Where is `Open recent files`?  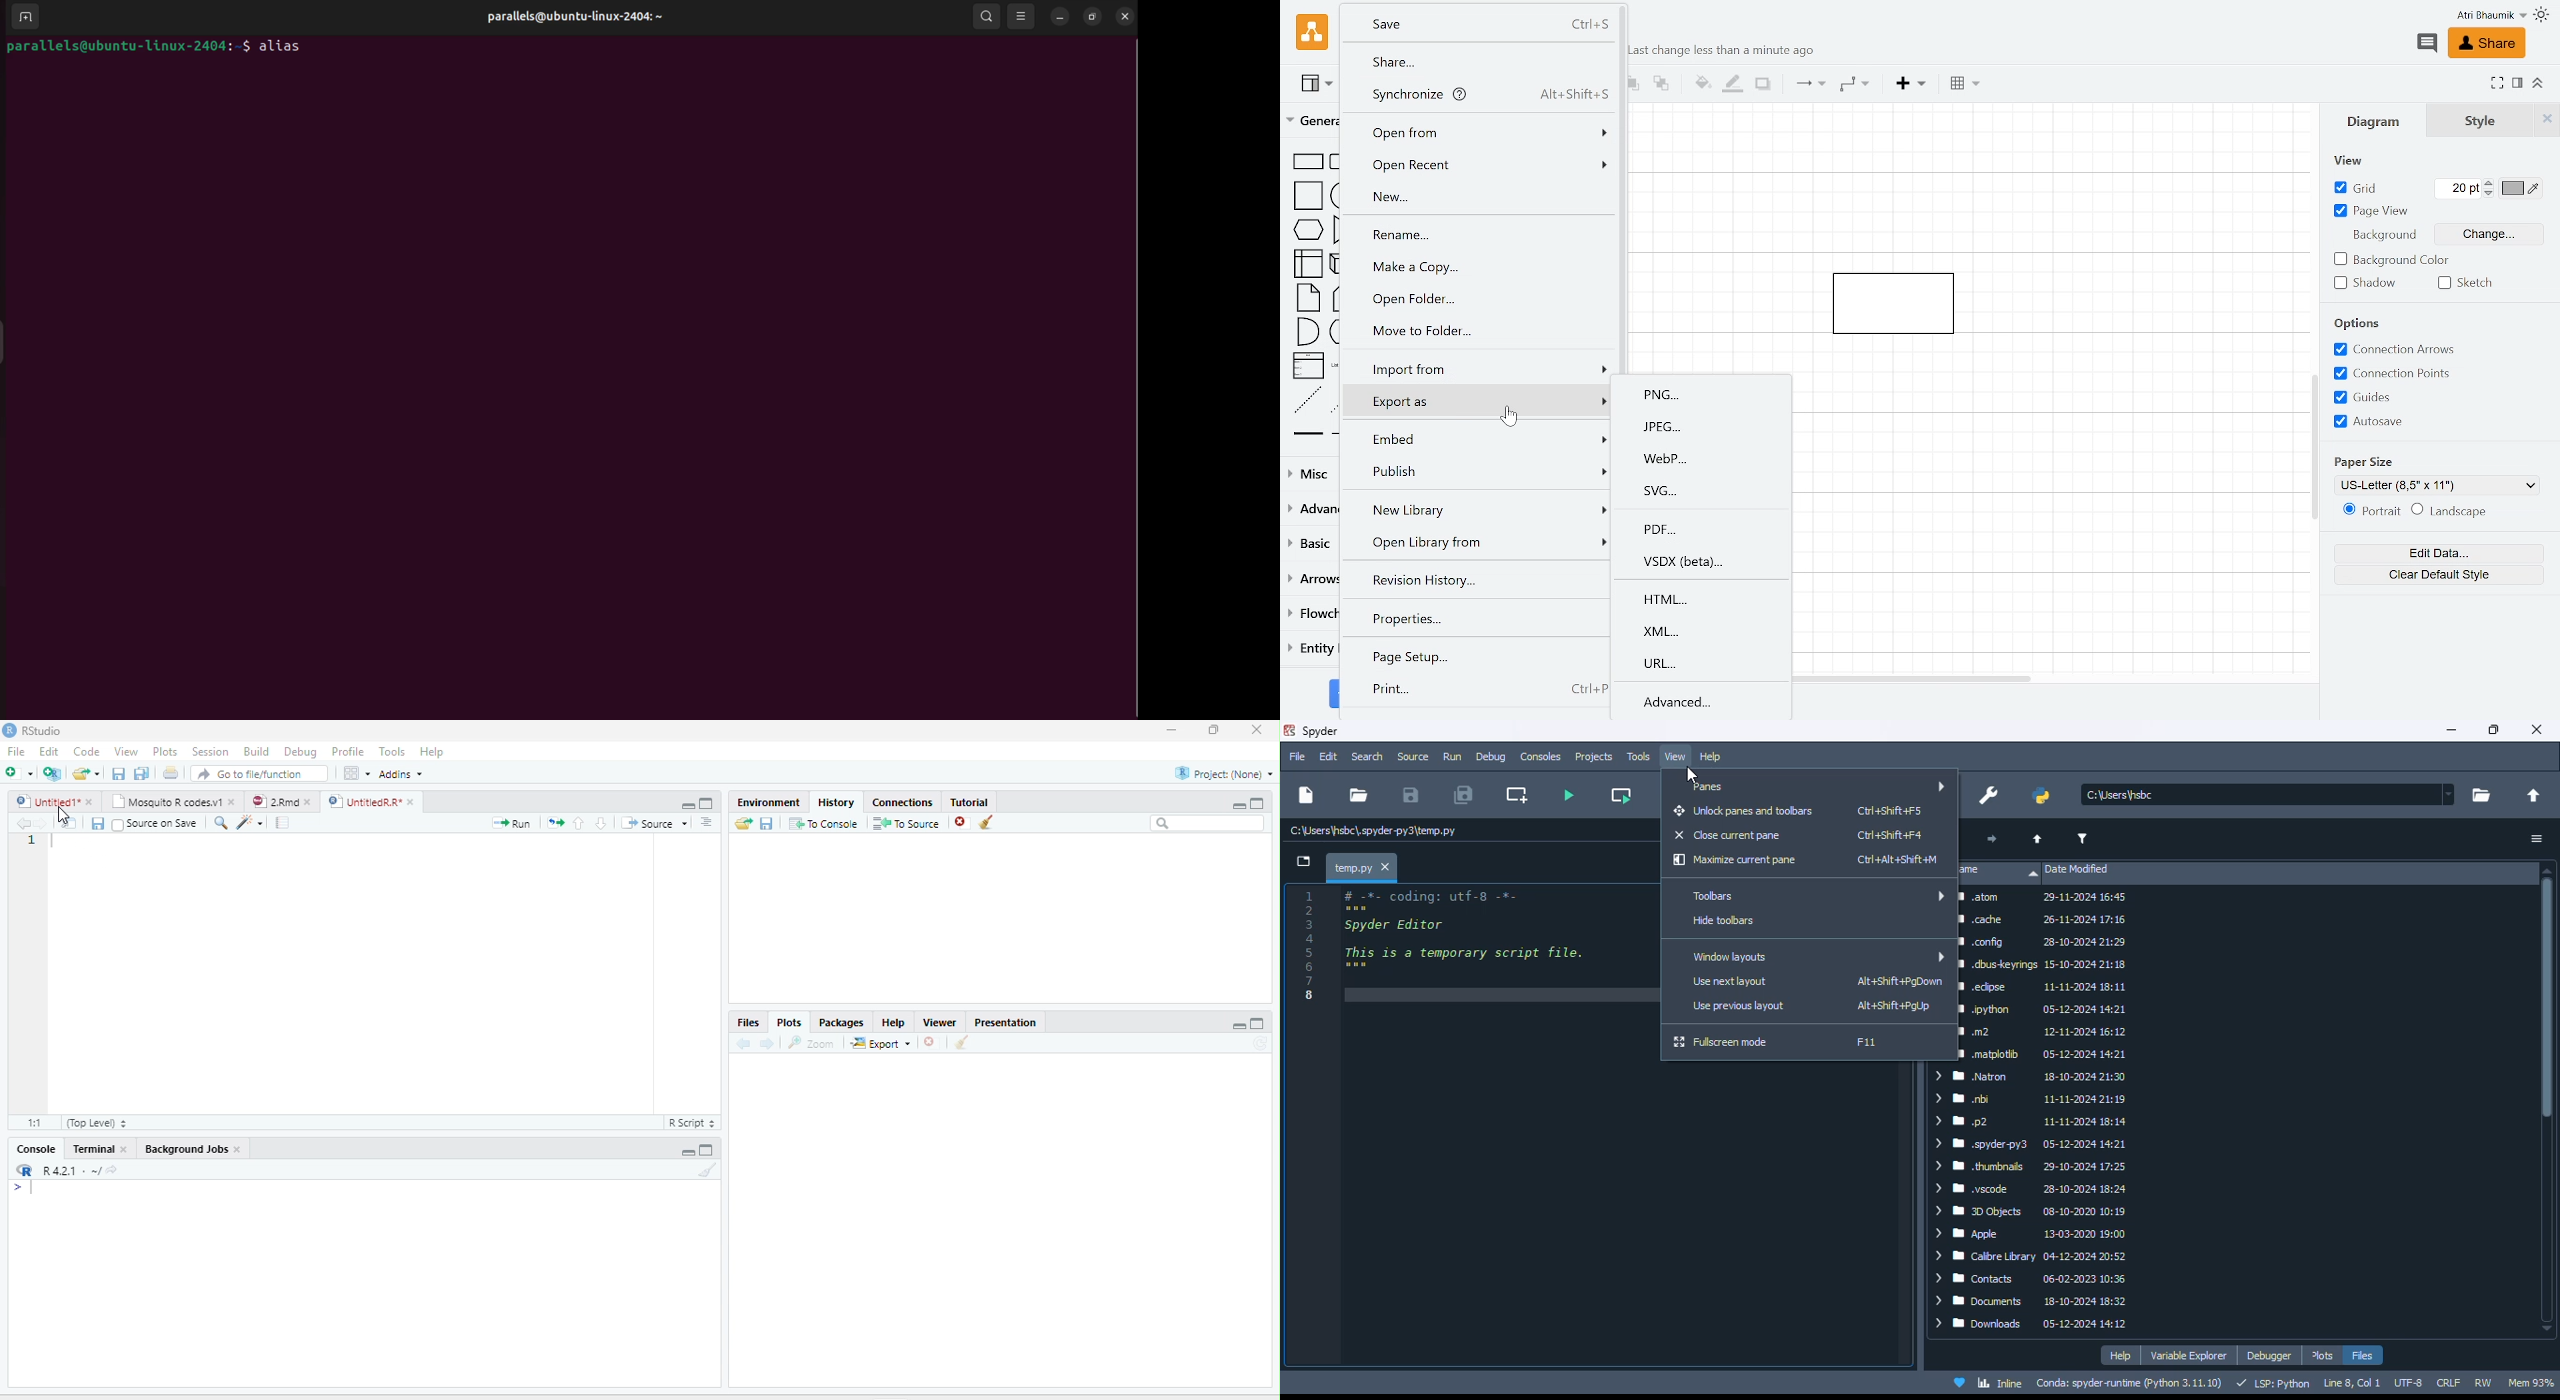
Open recent files is located at coordinates (97, 773).